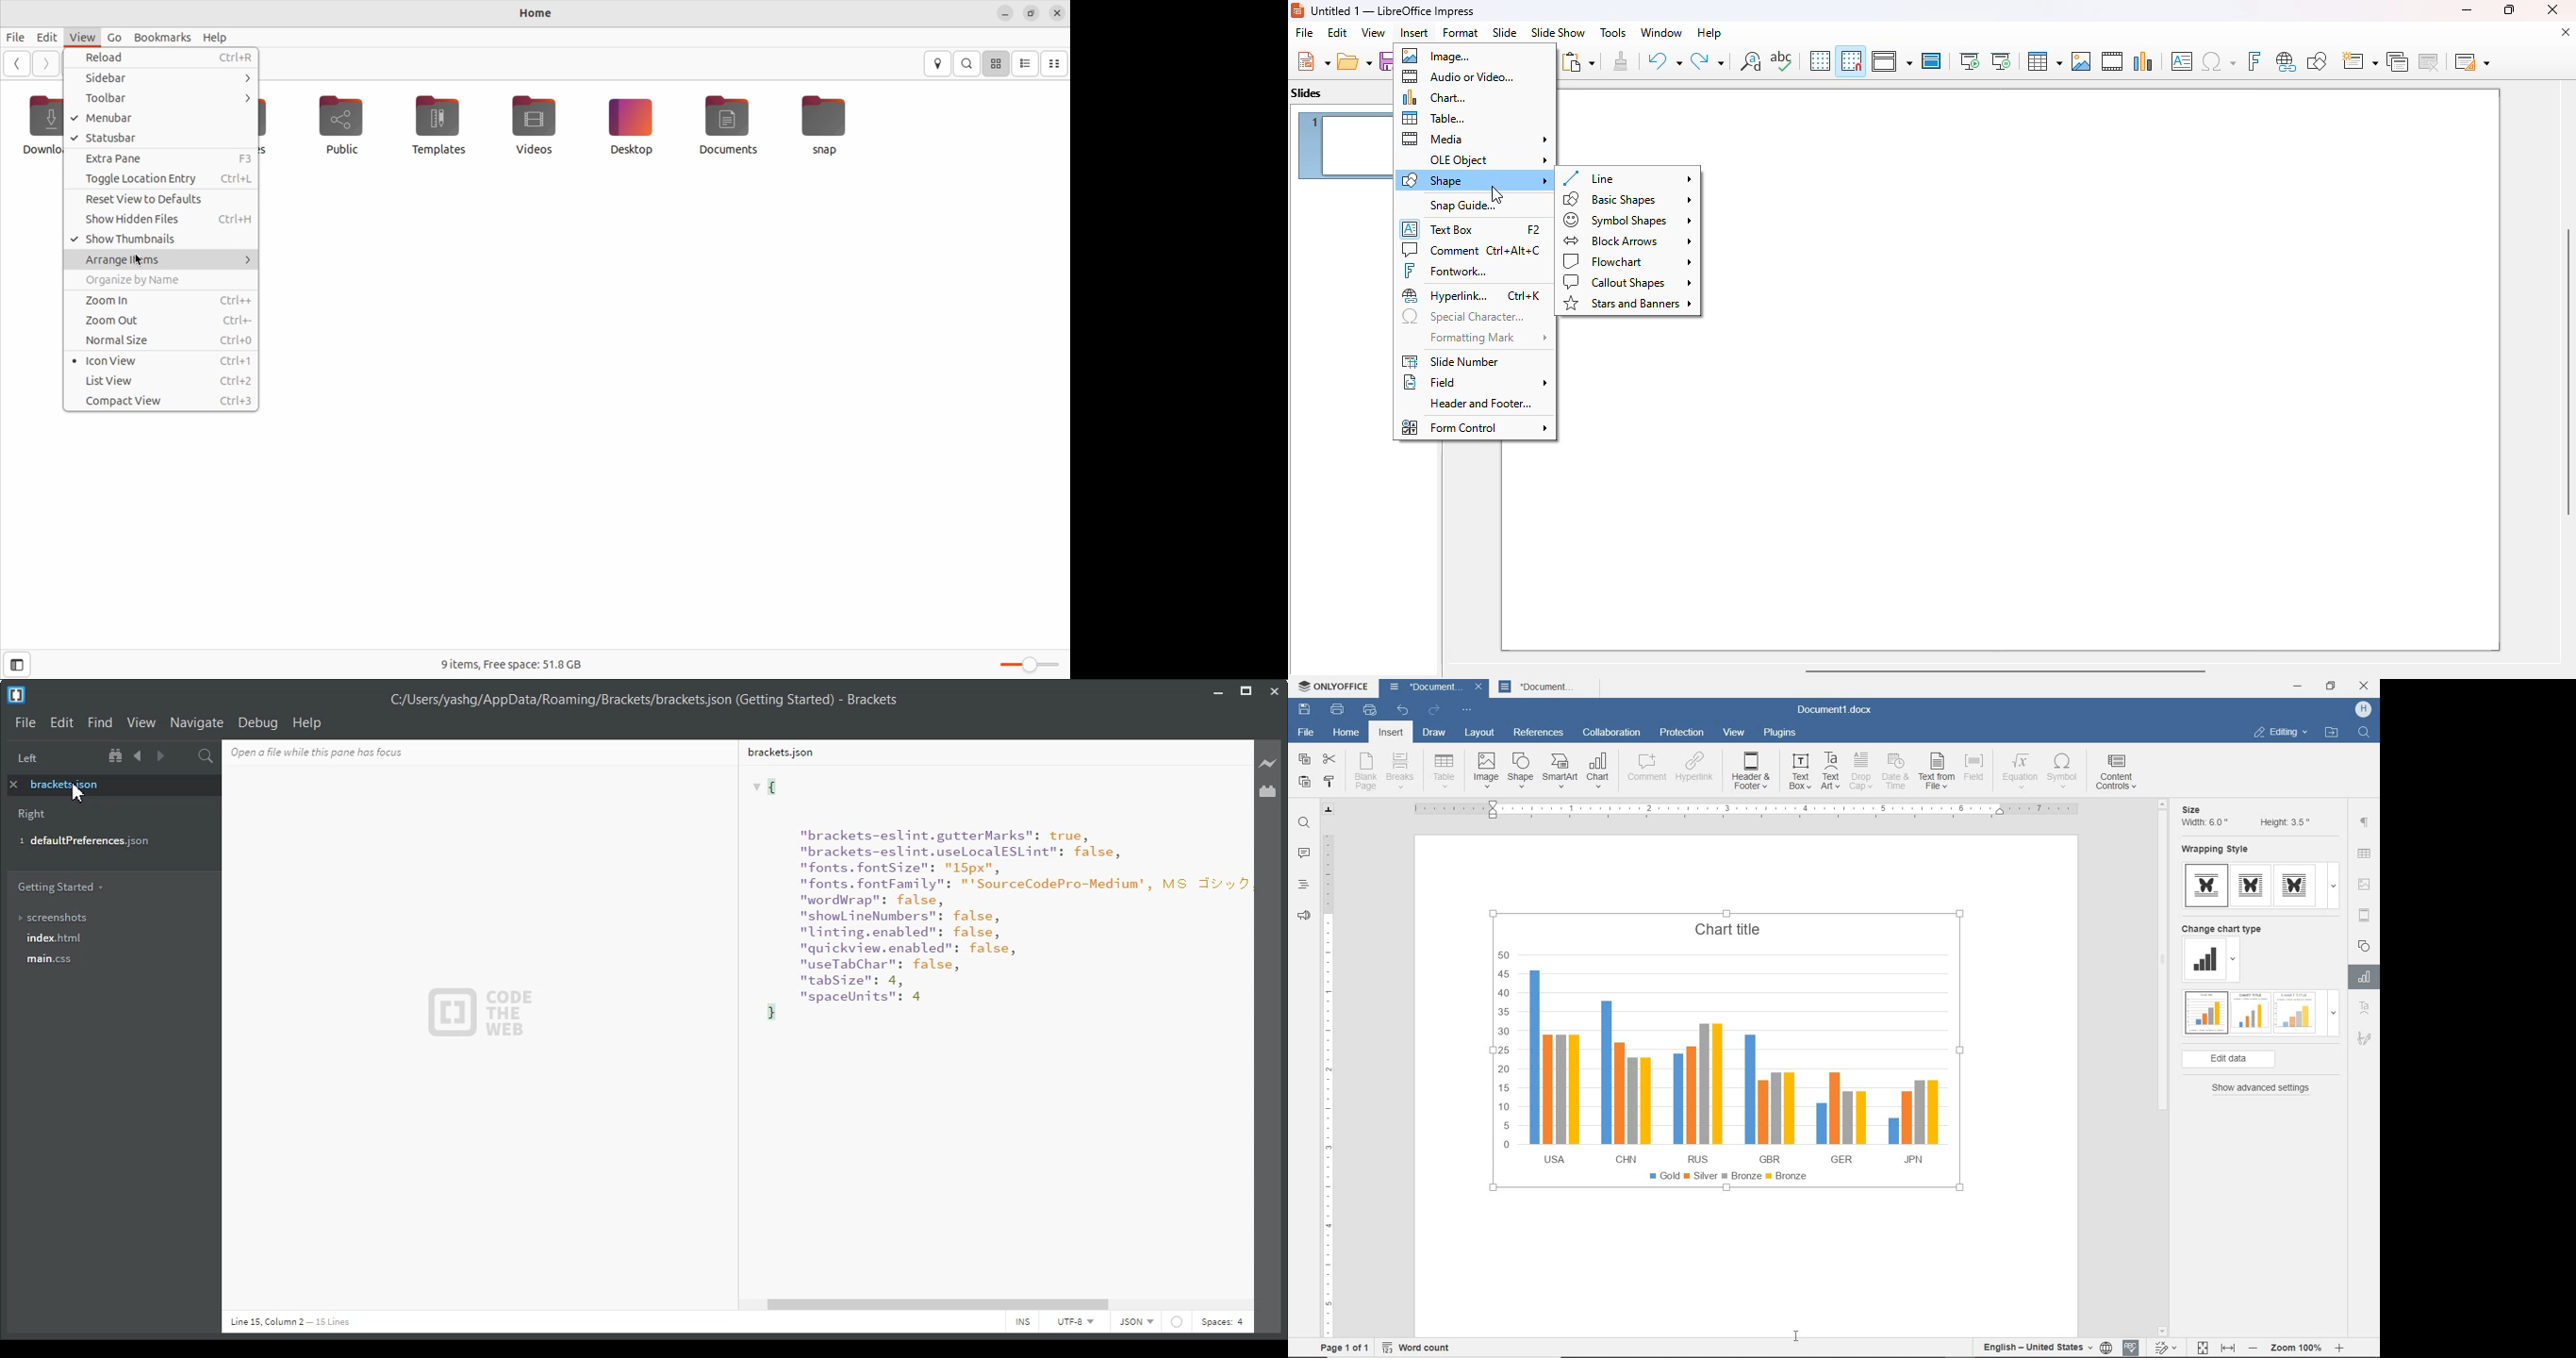 The height and width of the screenshot is (1372, 2576). Describe the element at coordinates (1731, 928) in the screenshot. I see `chart title` at that location.